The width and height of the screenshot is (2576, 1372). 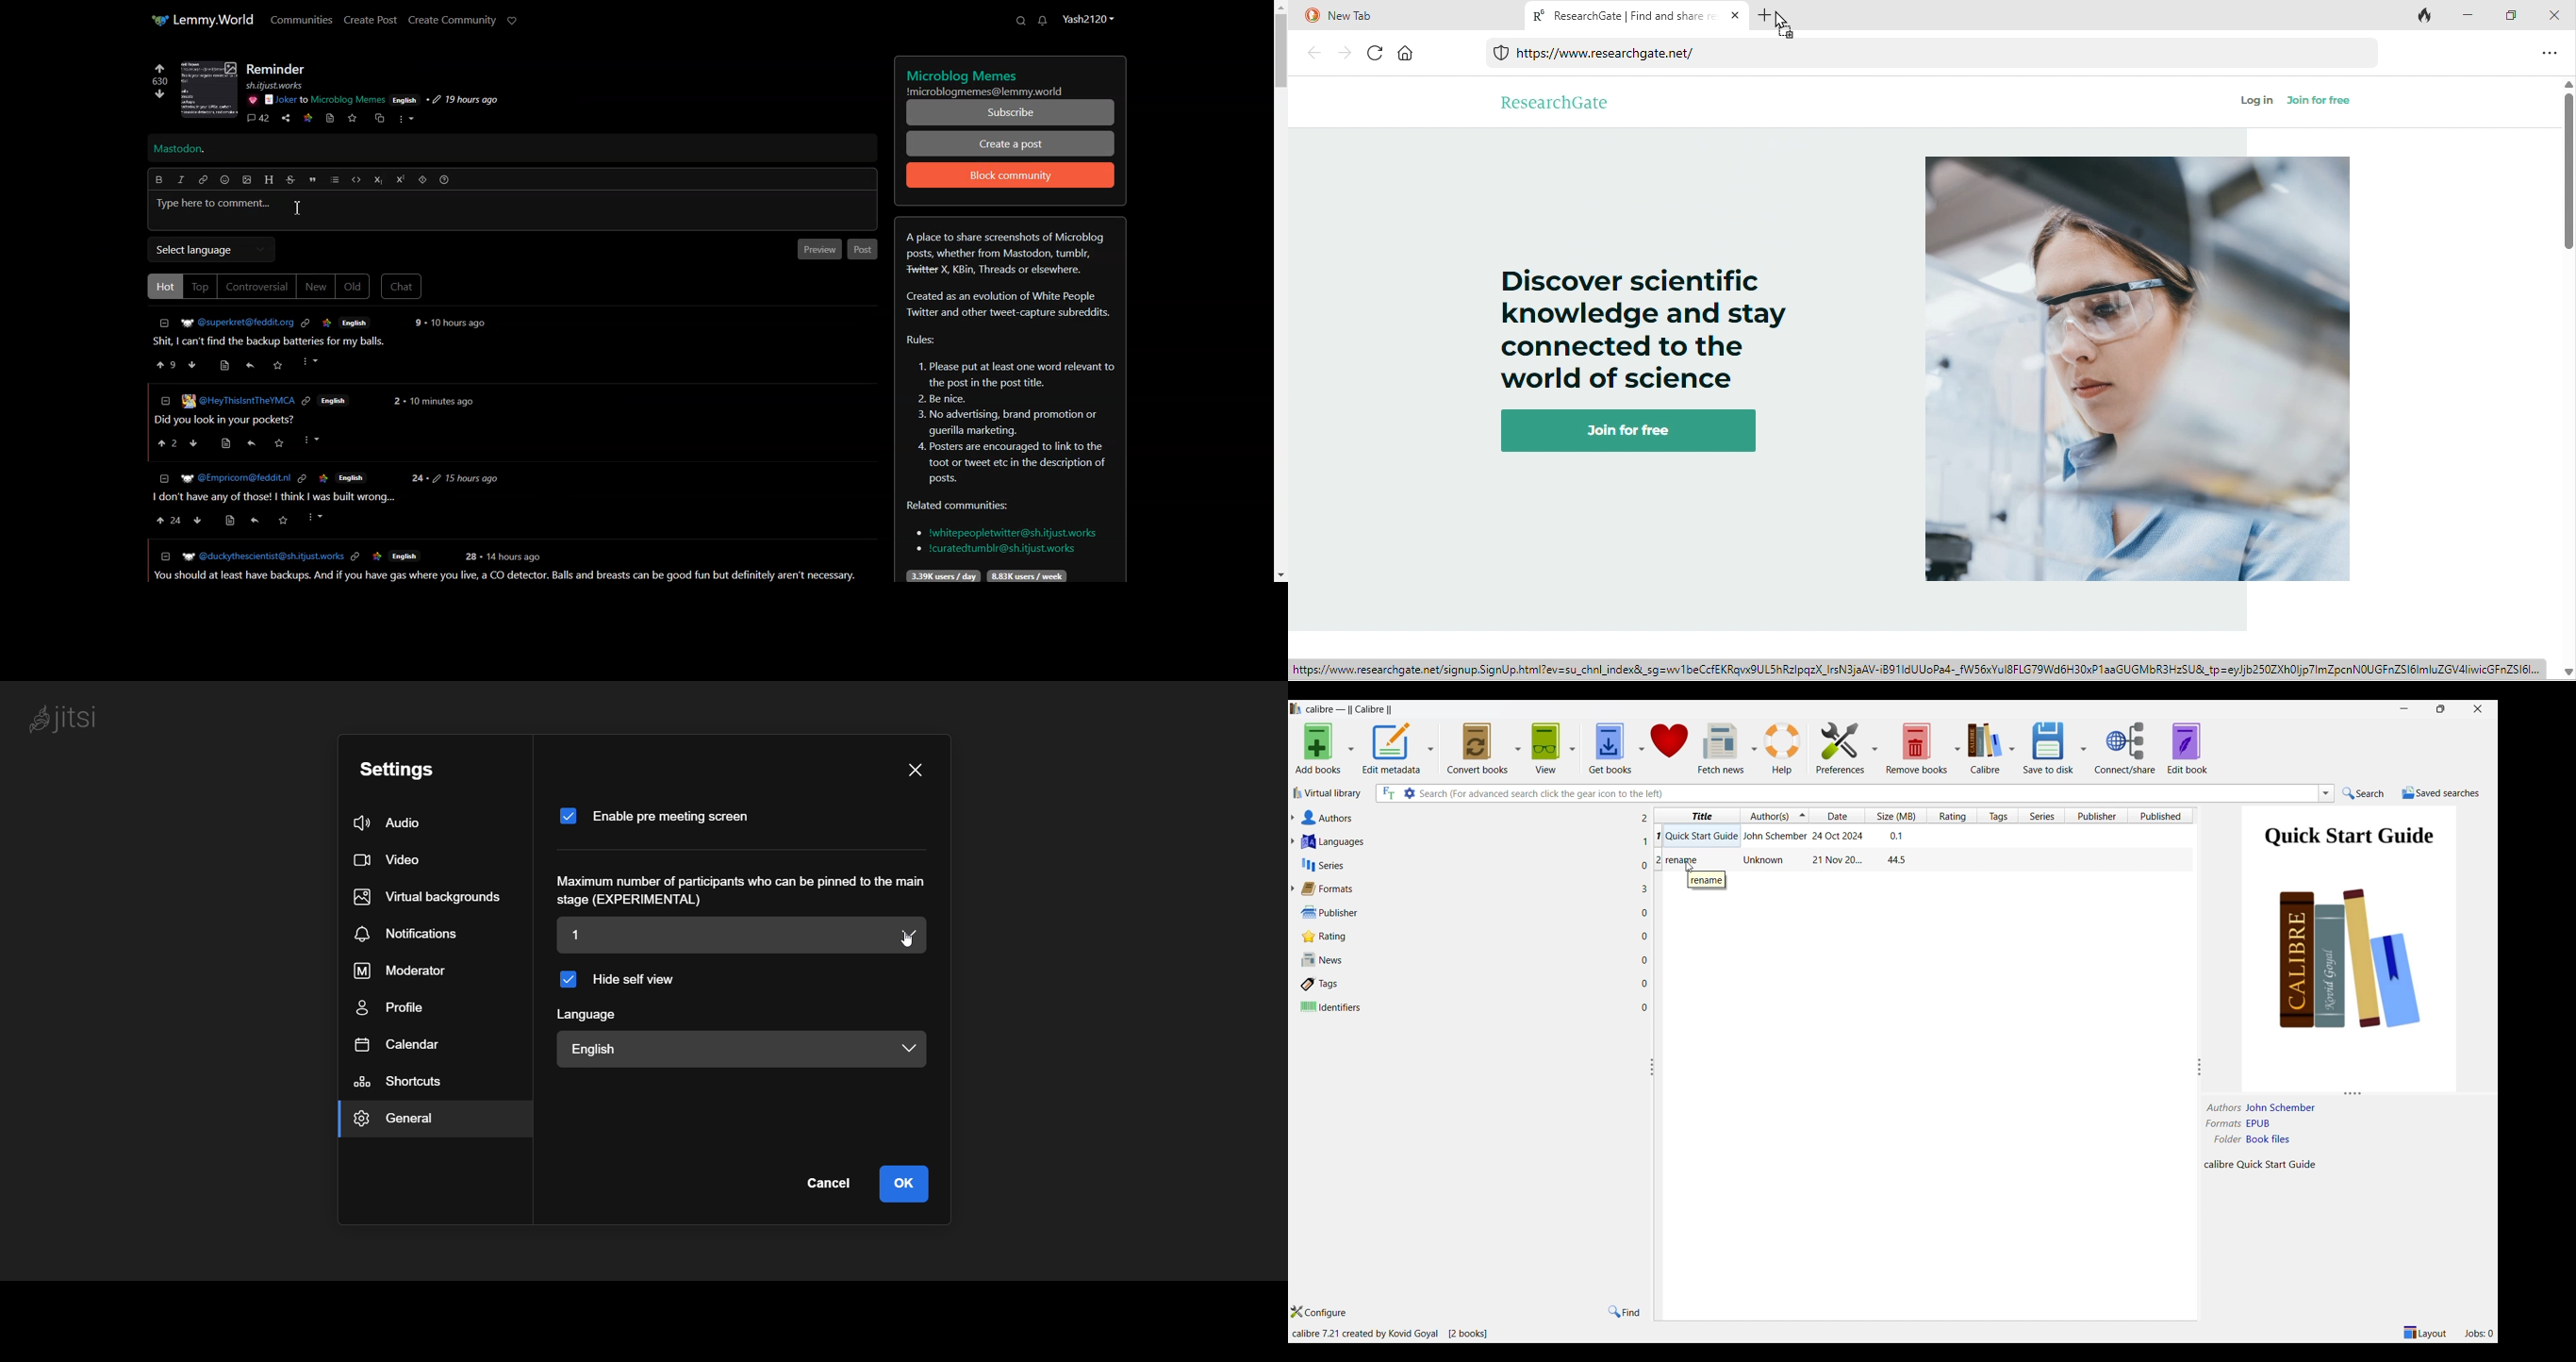 I want to click on Description of current selection, so click(x=2264, y=1166).